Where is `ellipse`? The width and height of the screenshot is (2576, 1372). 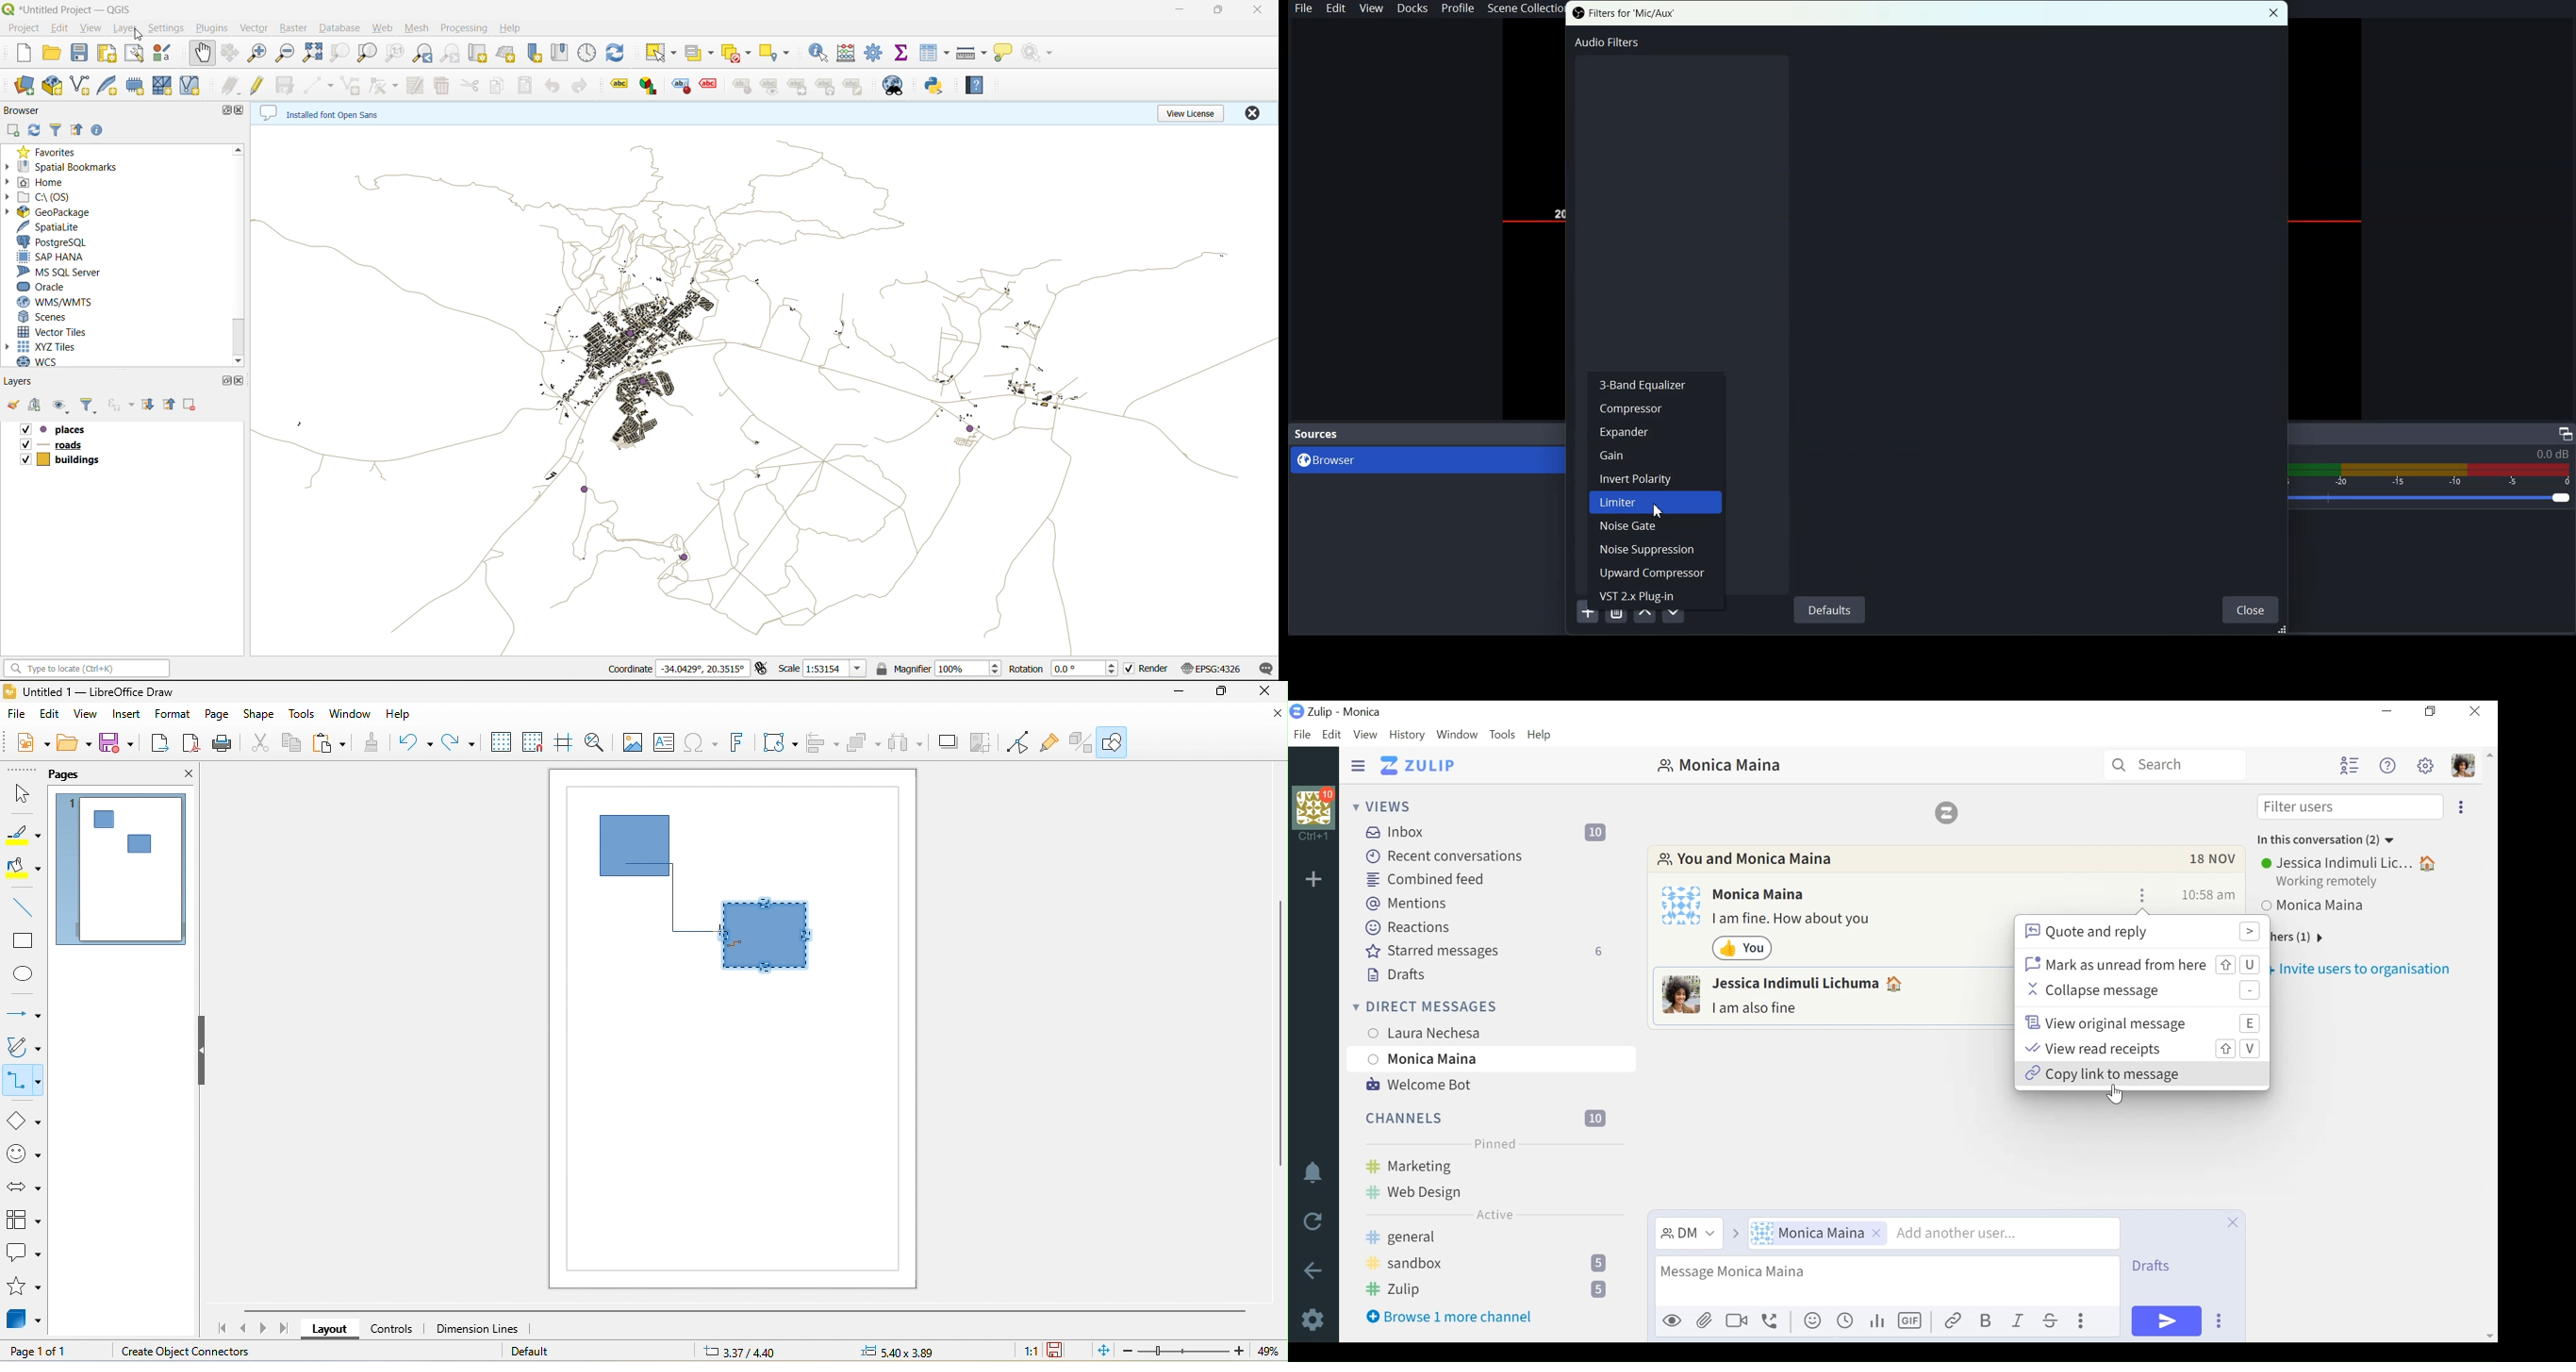
ellipse is located at coordinates (23, 974).